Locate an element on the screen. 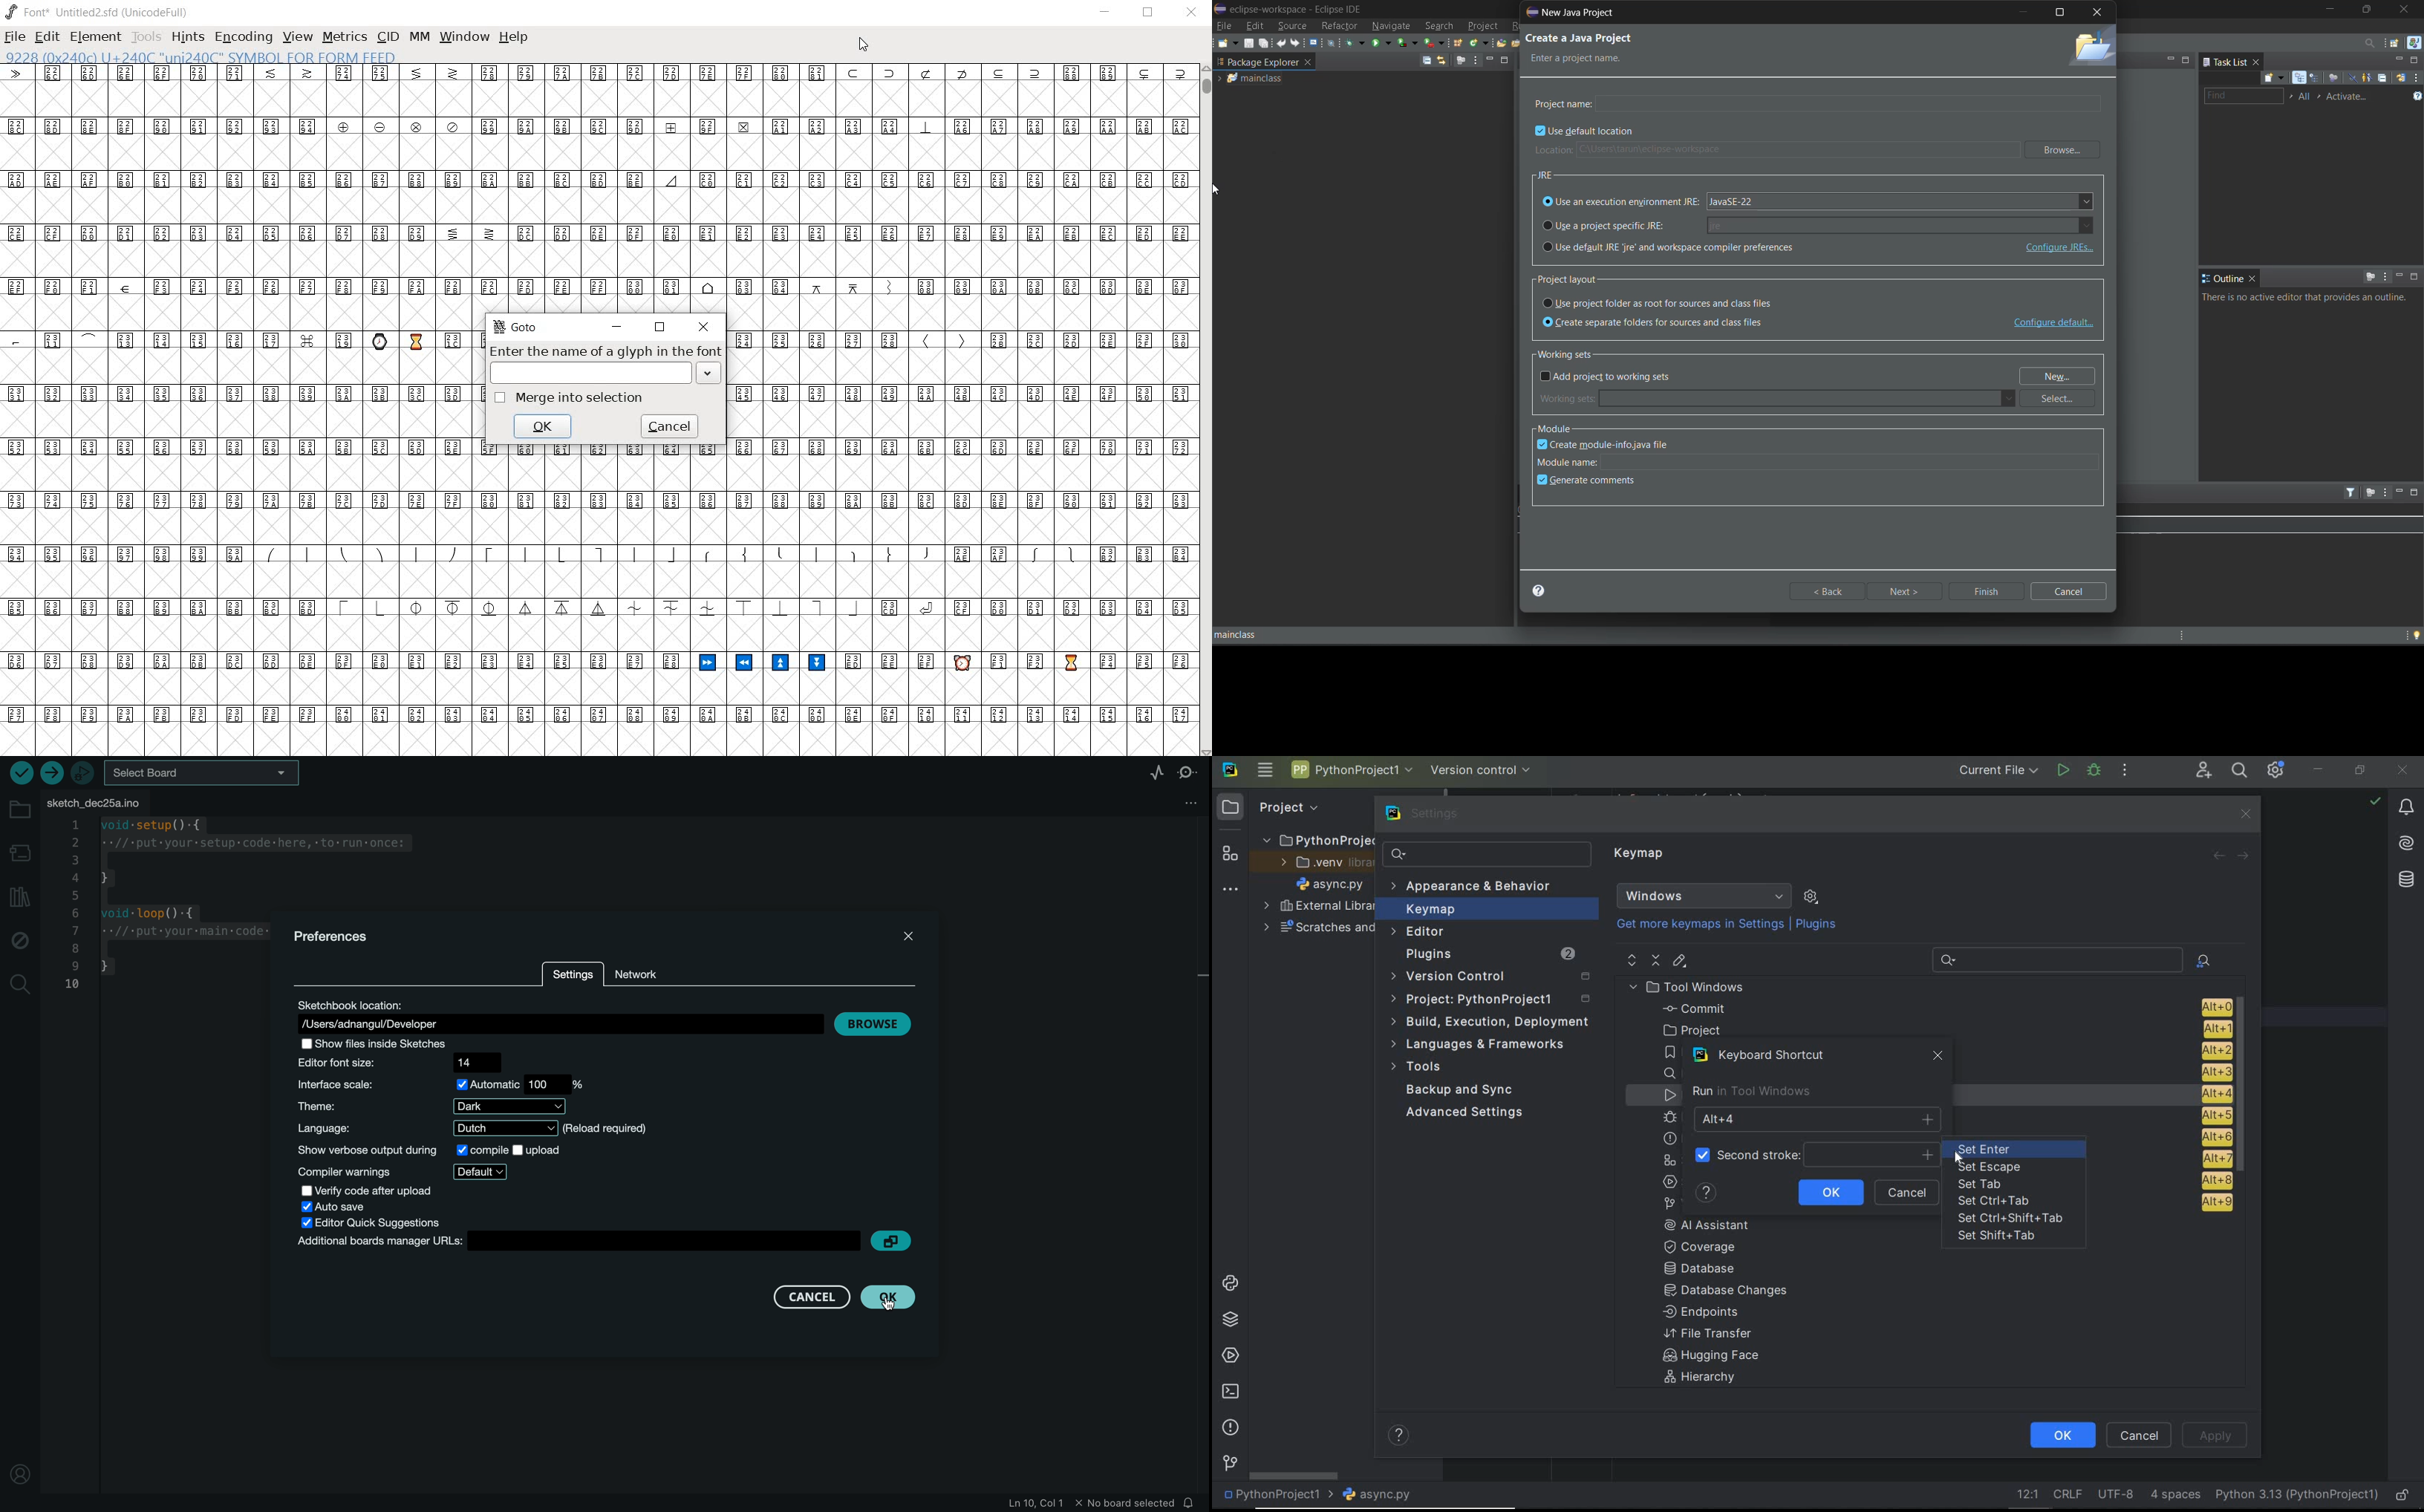  Element is located at coordinates (96, 37).